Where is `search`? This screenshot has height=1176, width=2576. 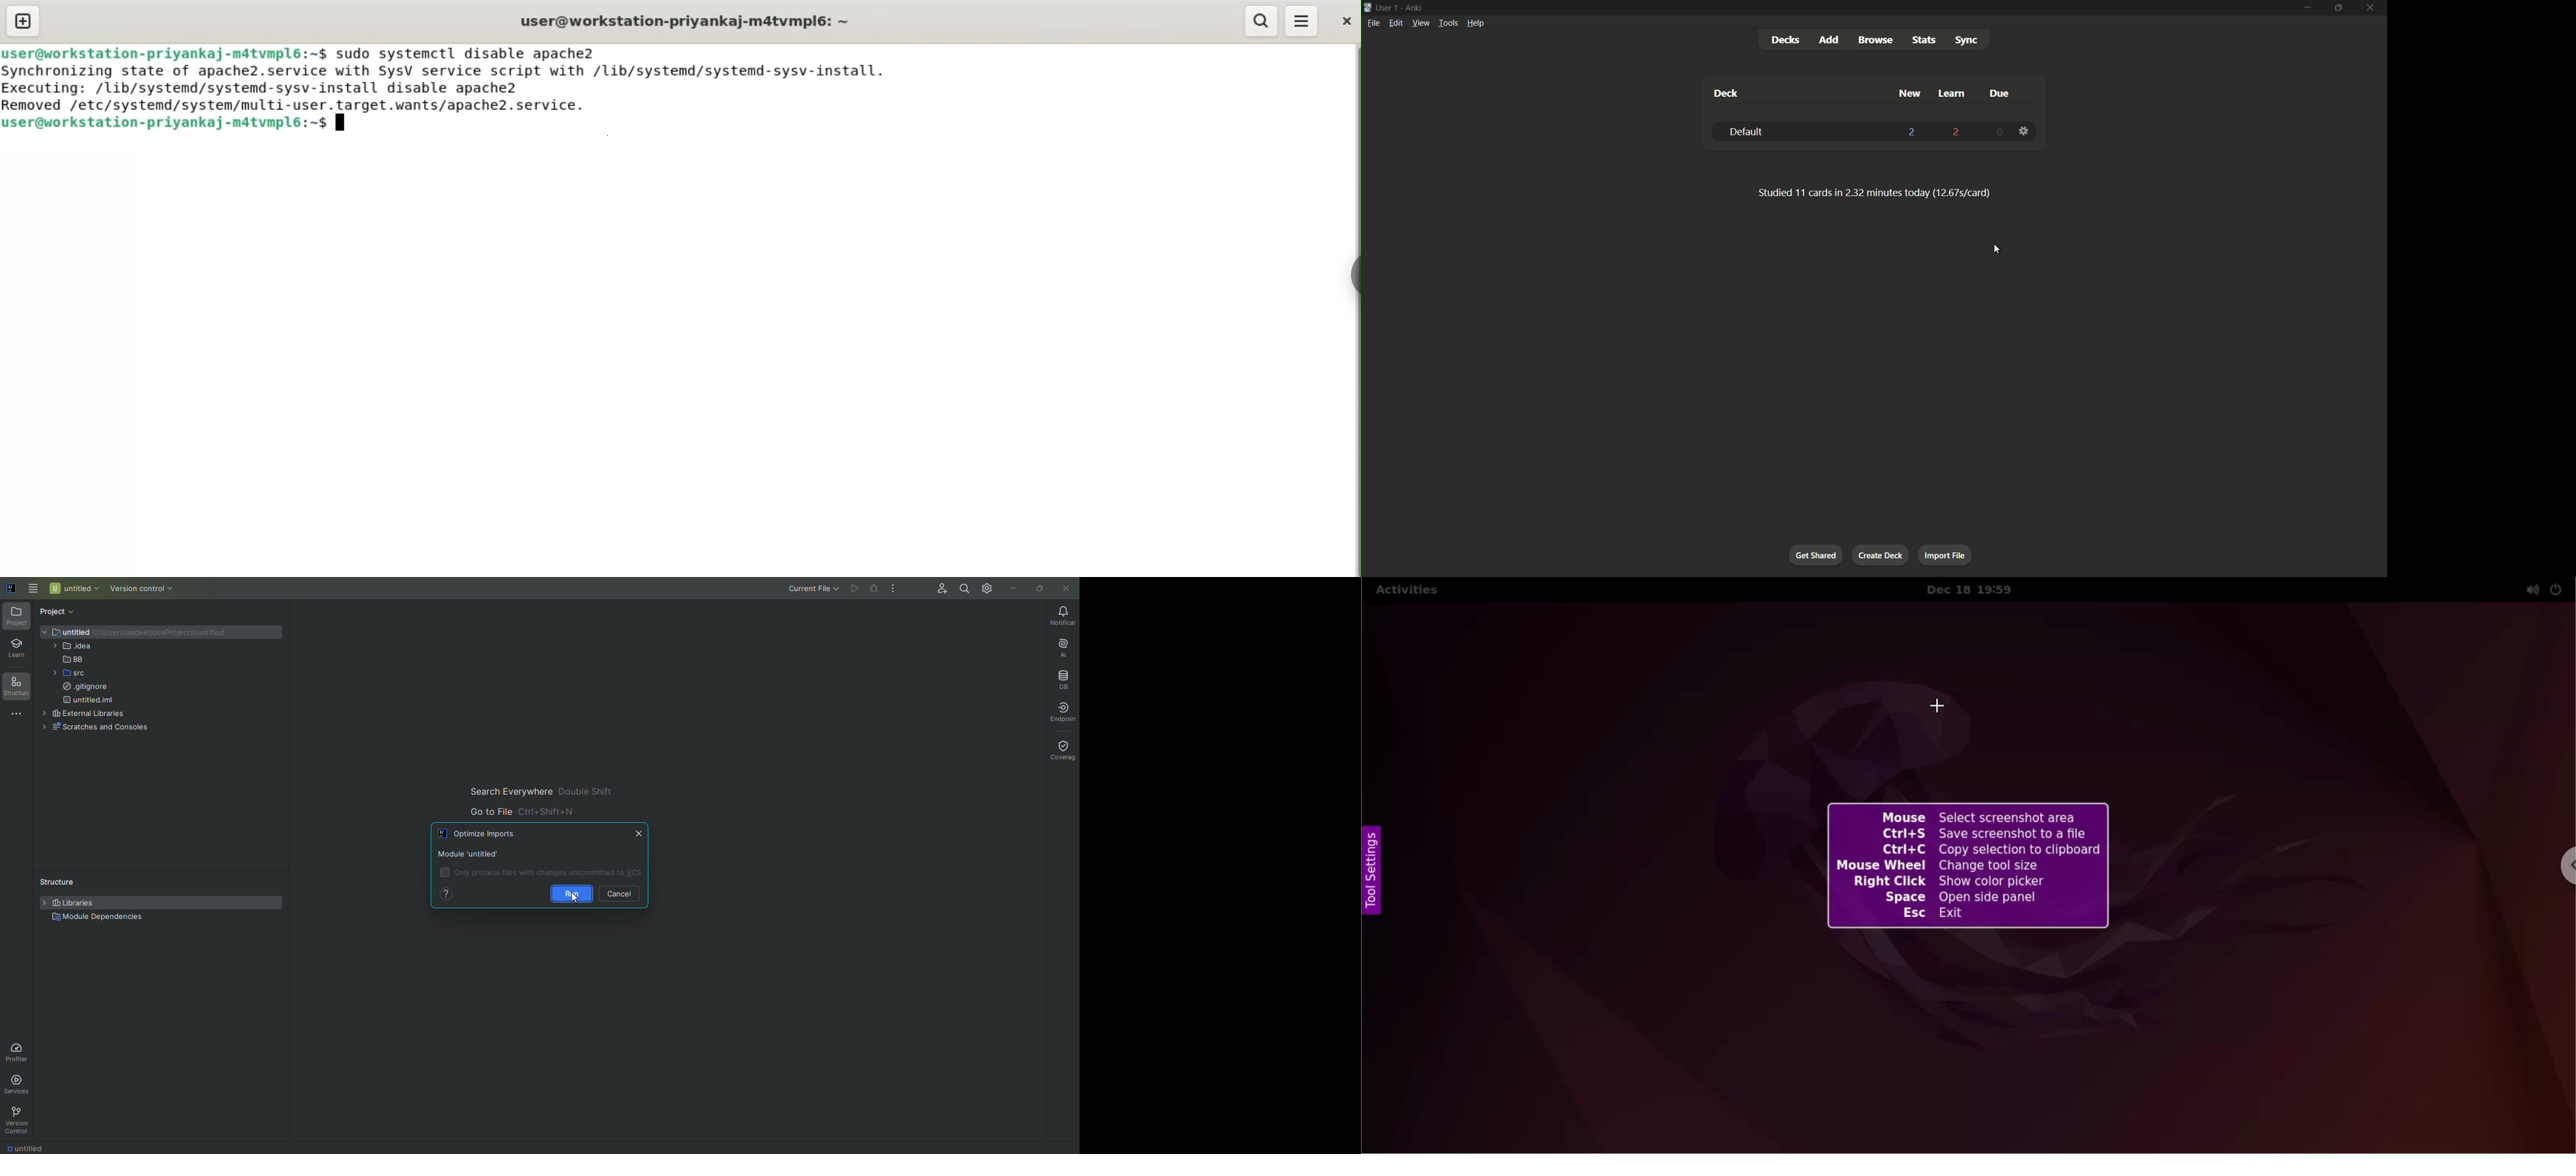
search is located at coordinates (1263, 21).